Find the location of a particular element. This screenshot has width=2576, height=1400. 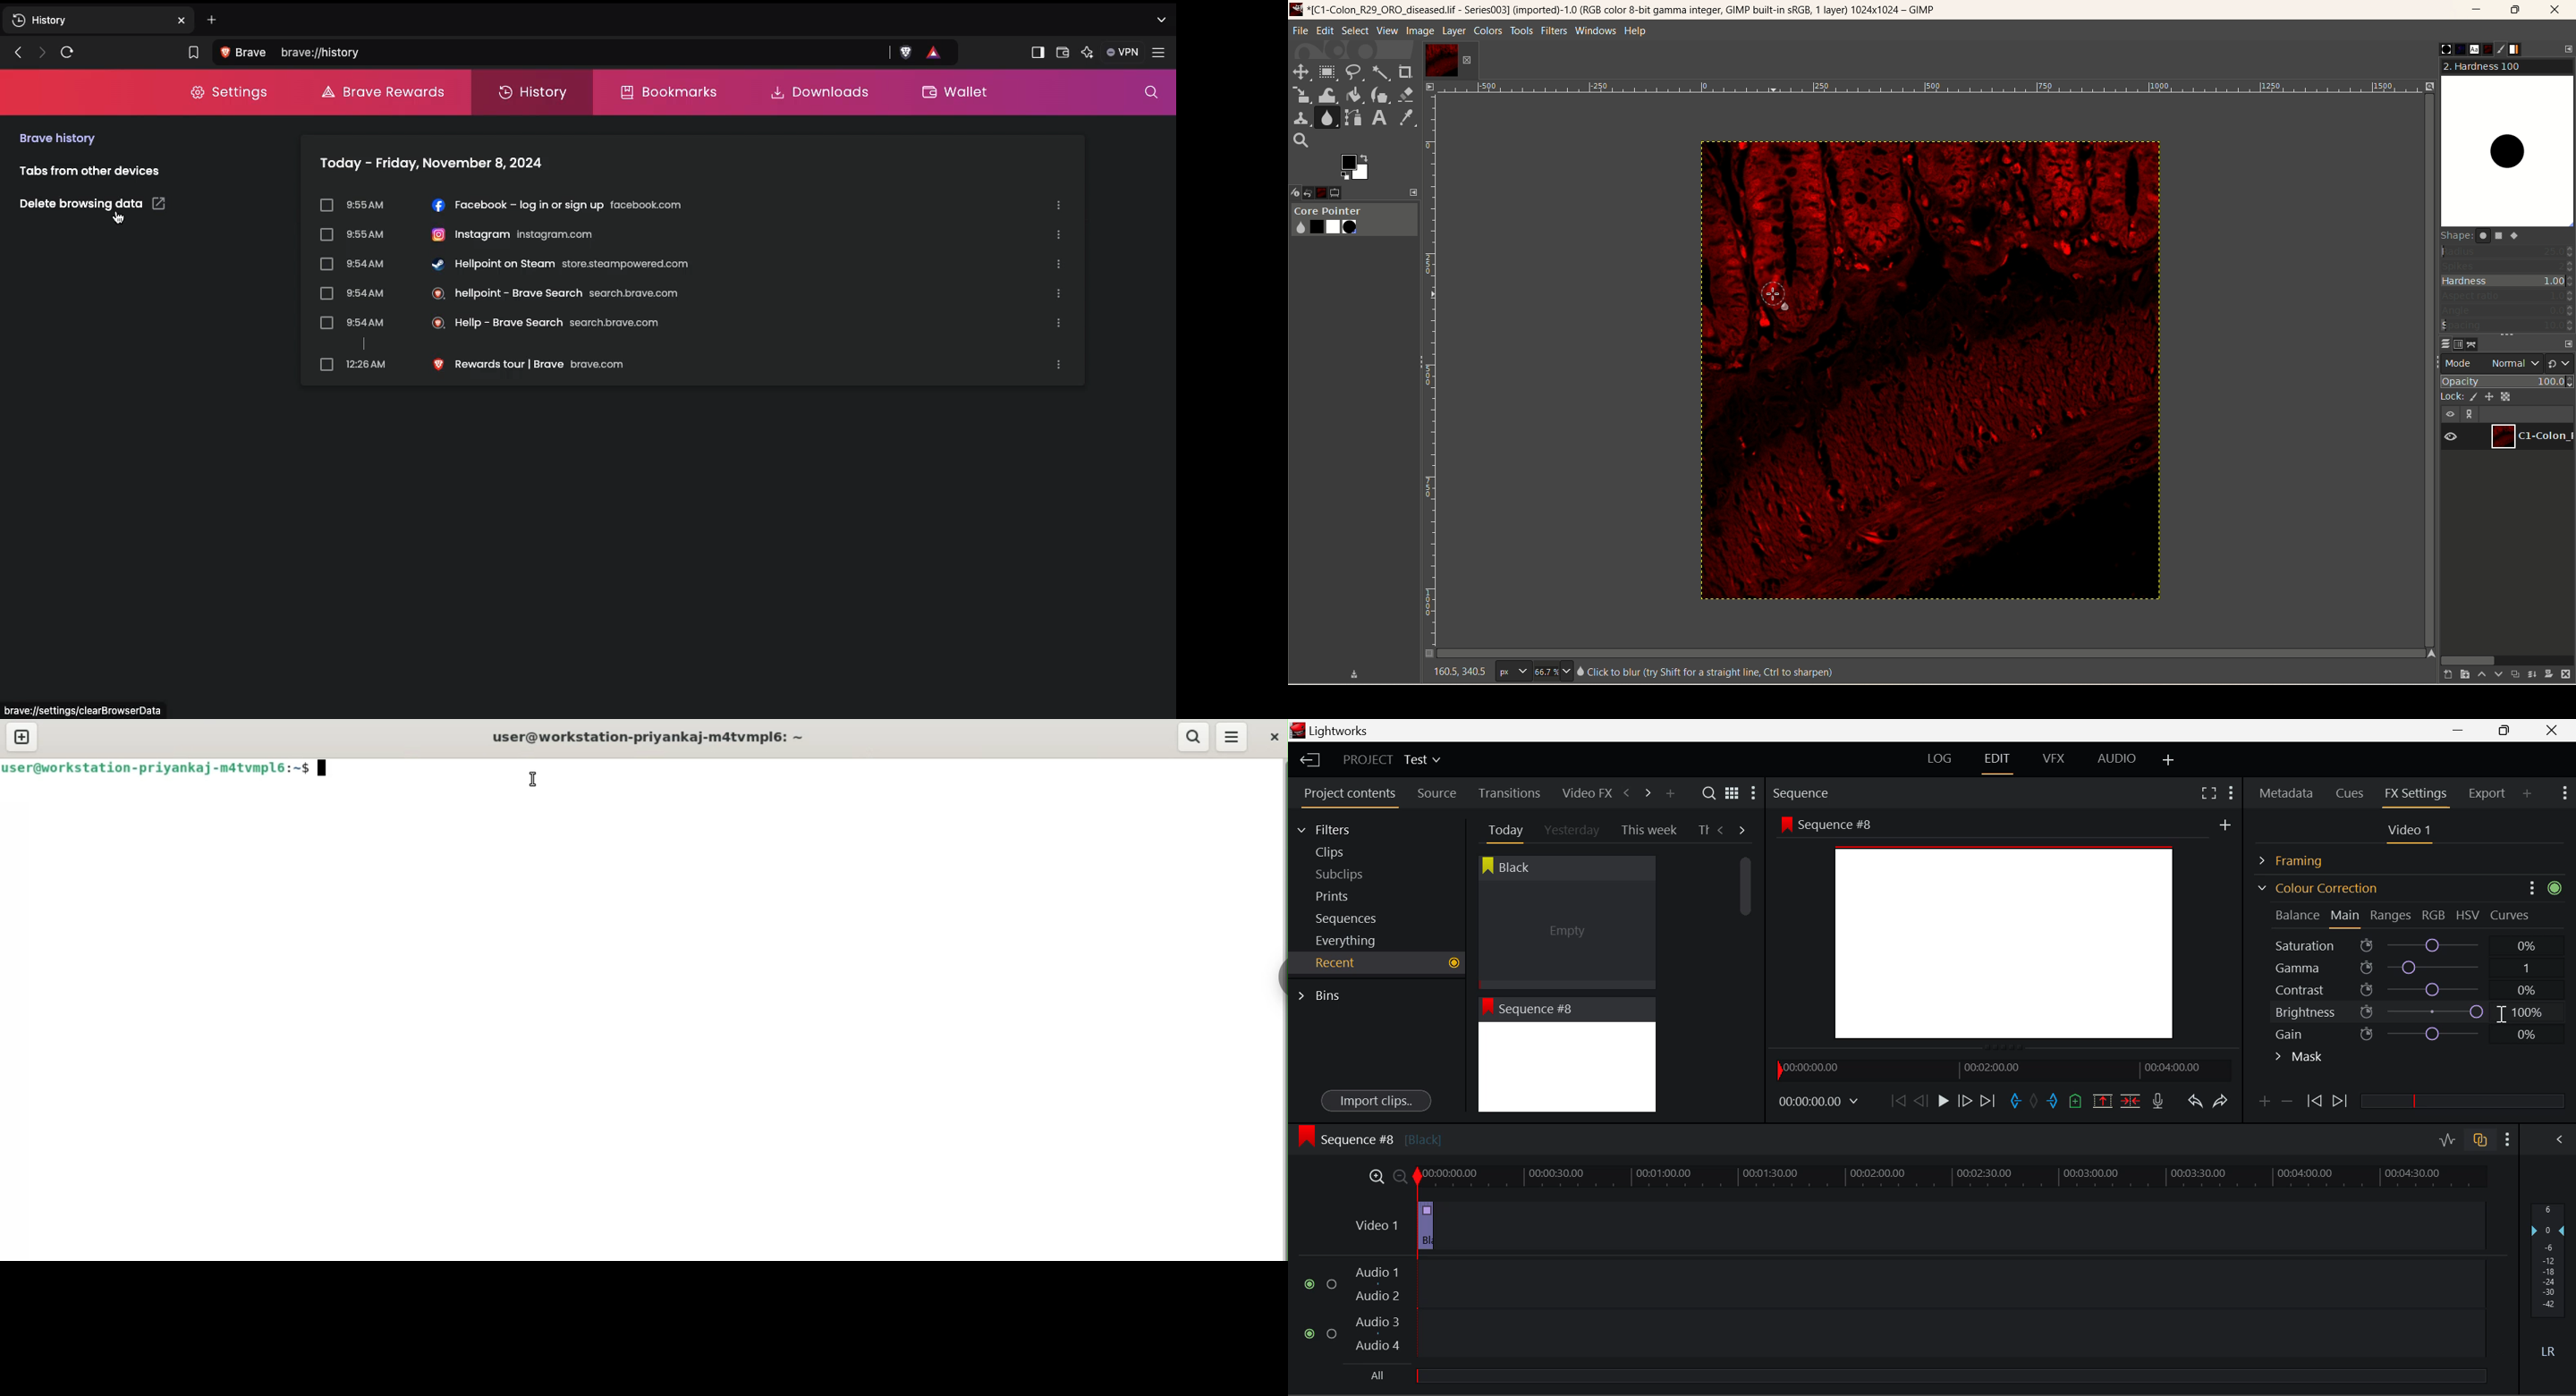

Show Settings is located at coordinates (2230, 791).